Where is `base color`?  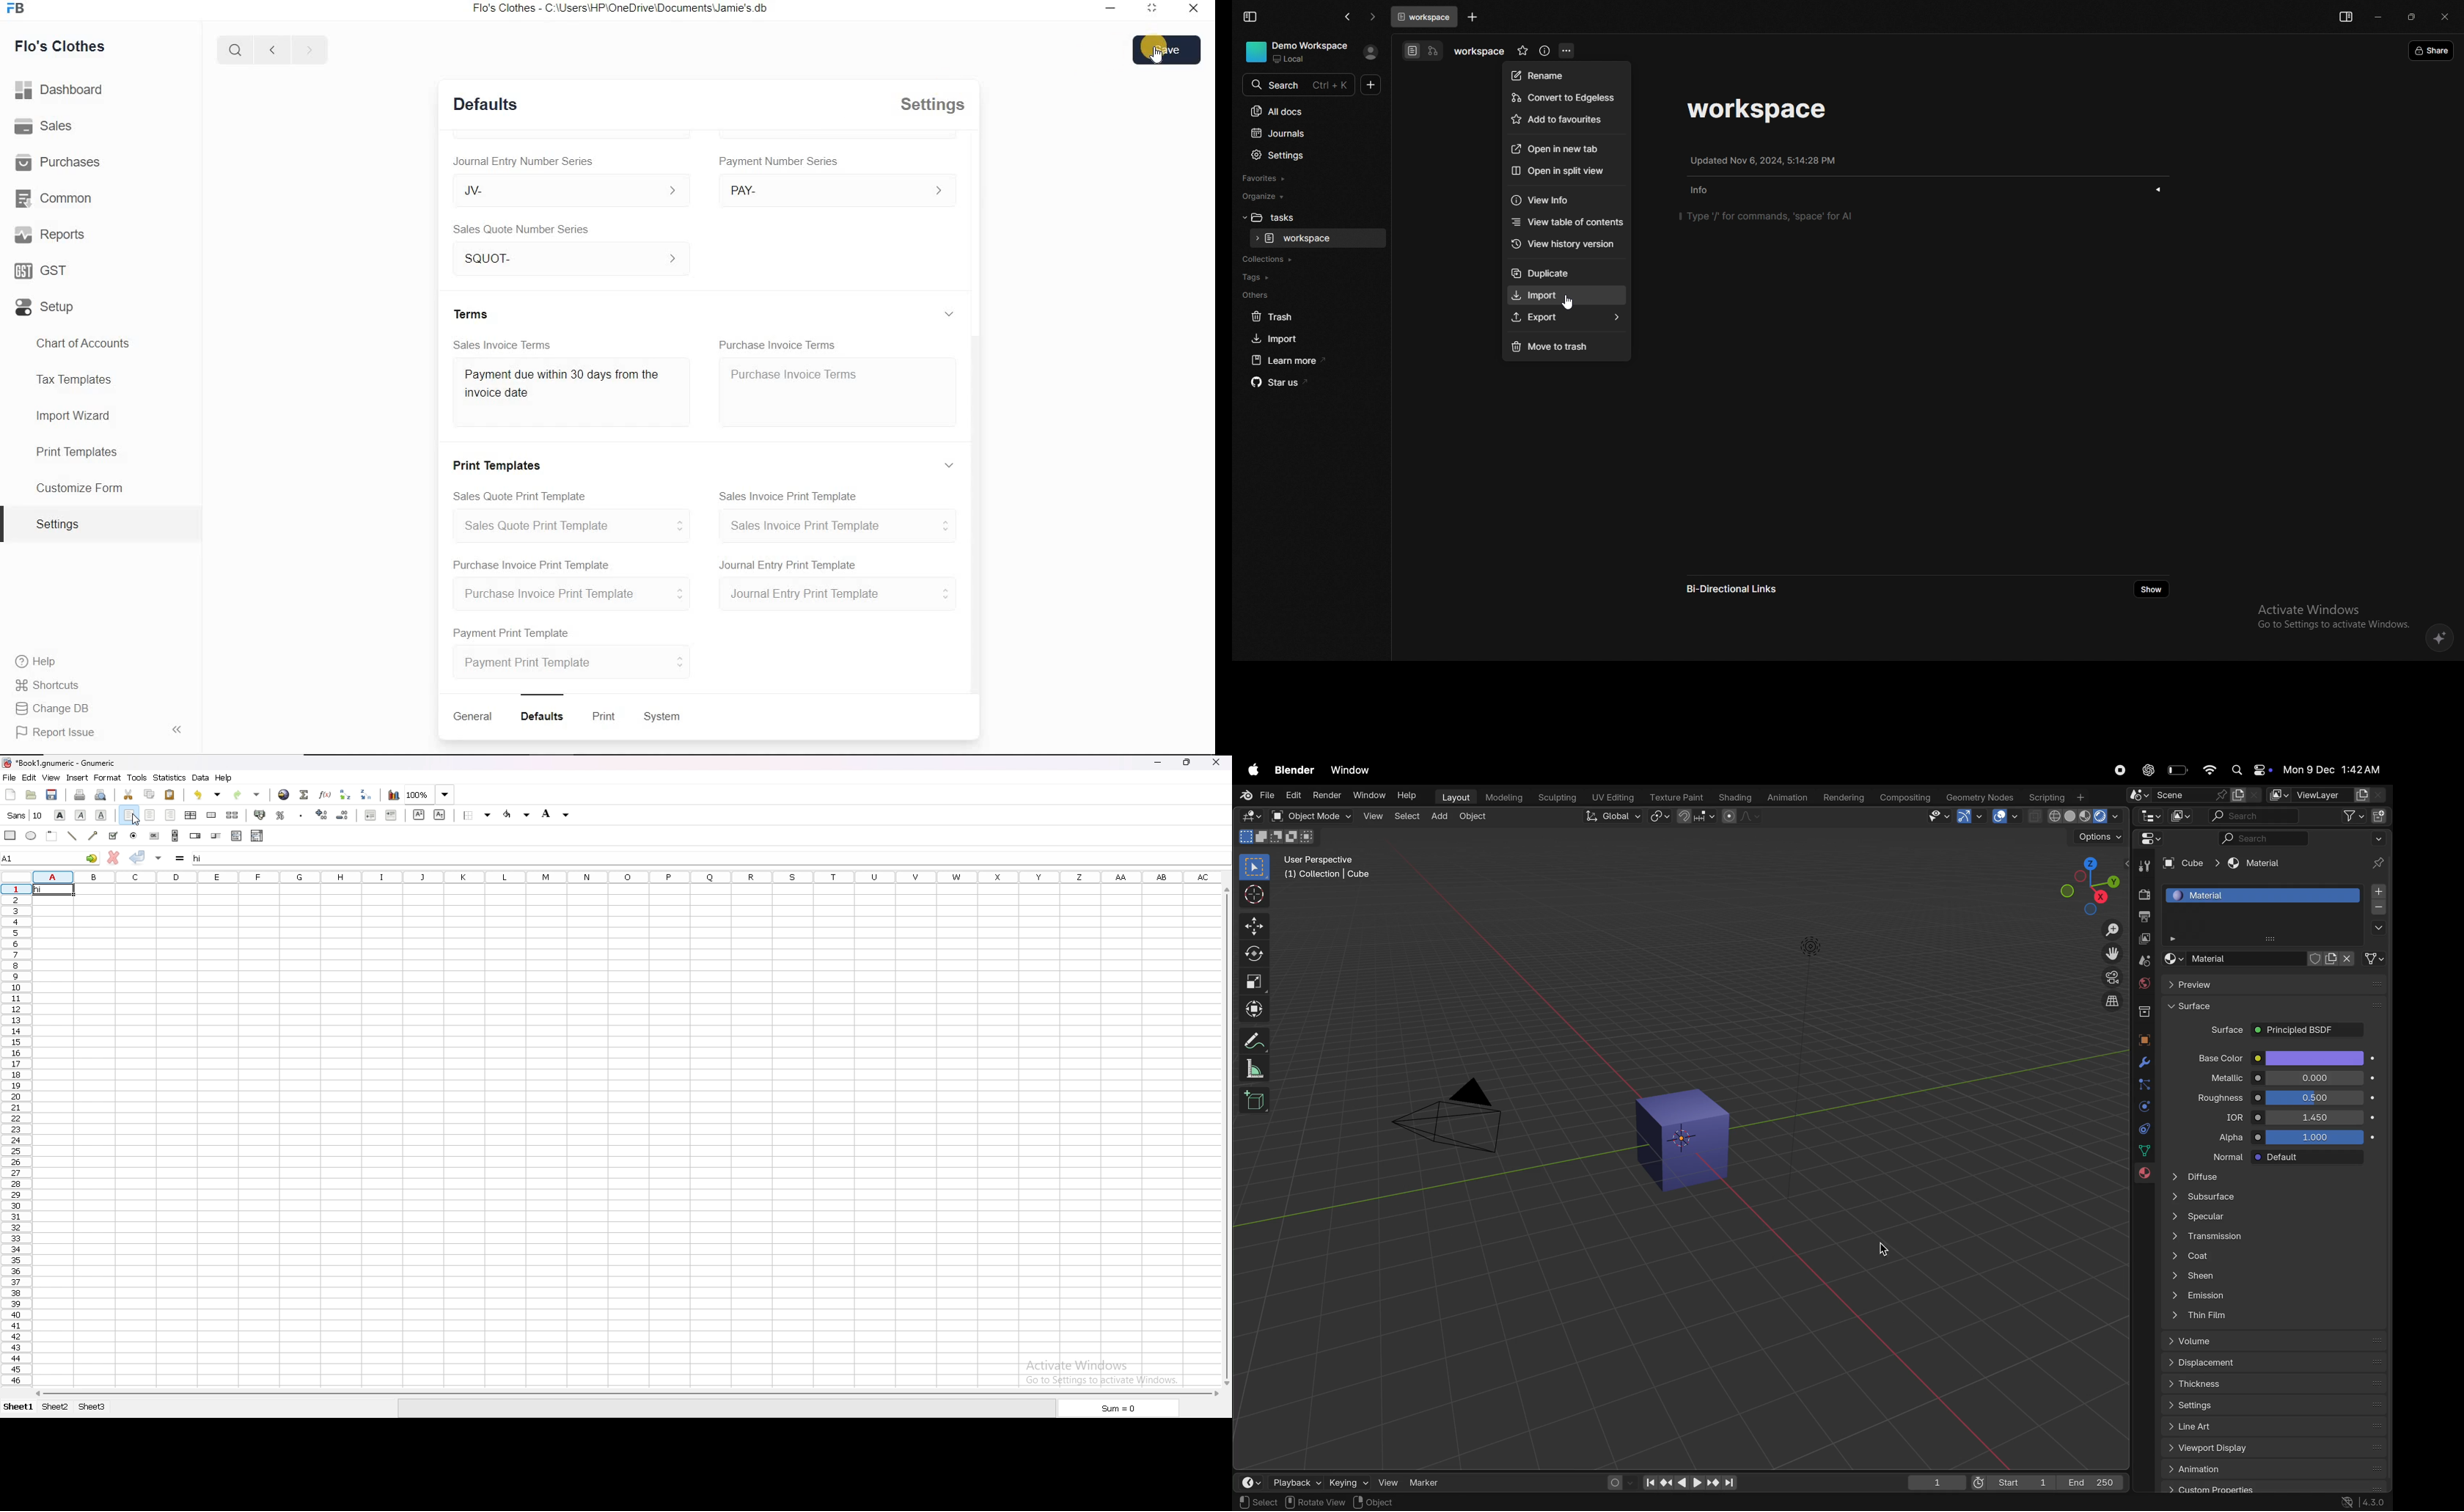 base color is located at coordinates (2214, 1058).